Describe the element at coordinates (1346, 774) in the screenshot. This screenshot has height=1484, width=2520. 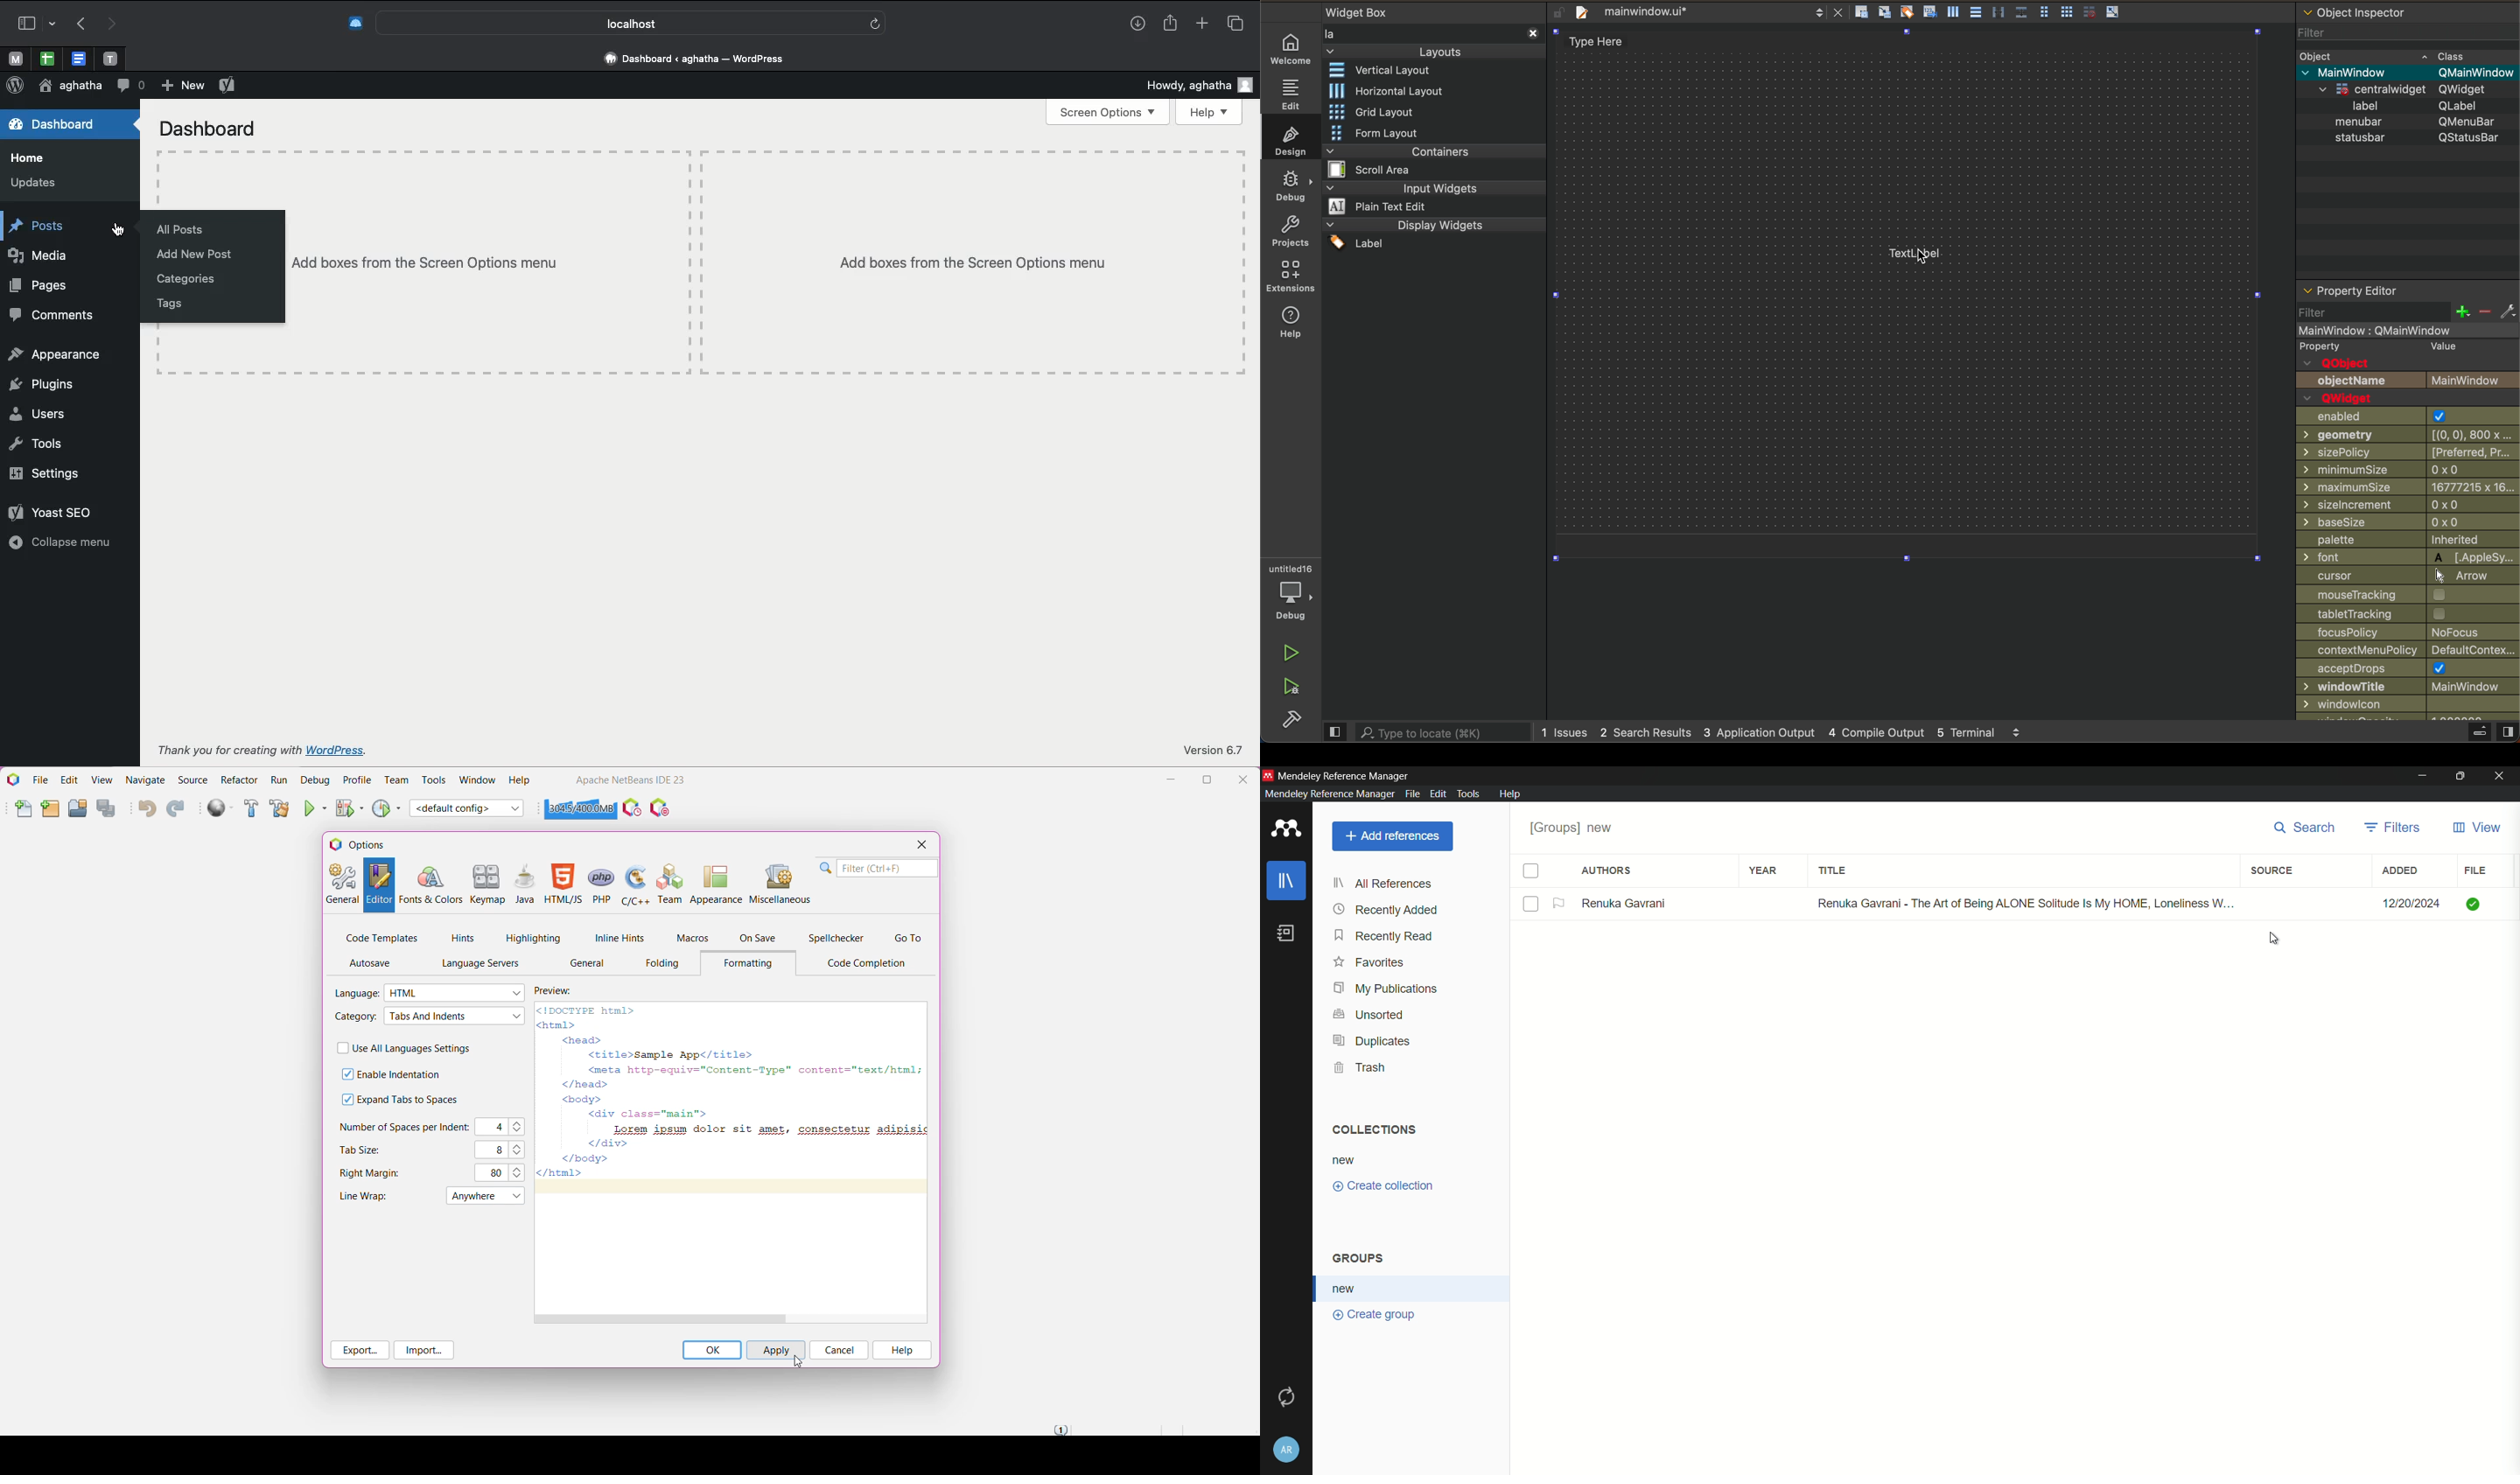
I see `app name` at that location.